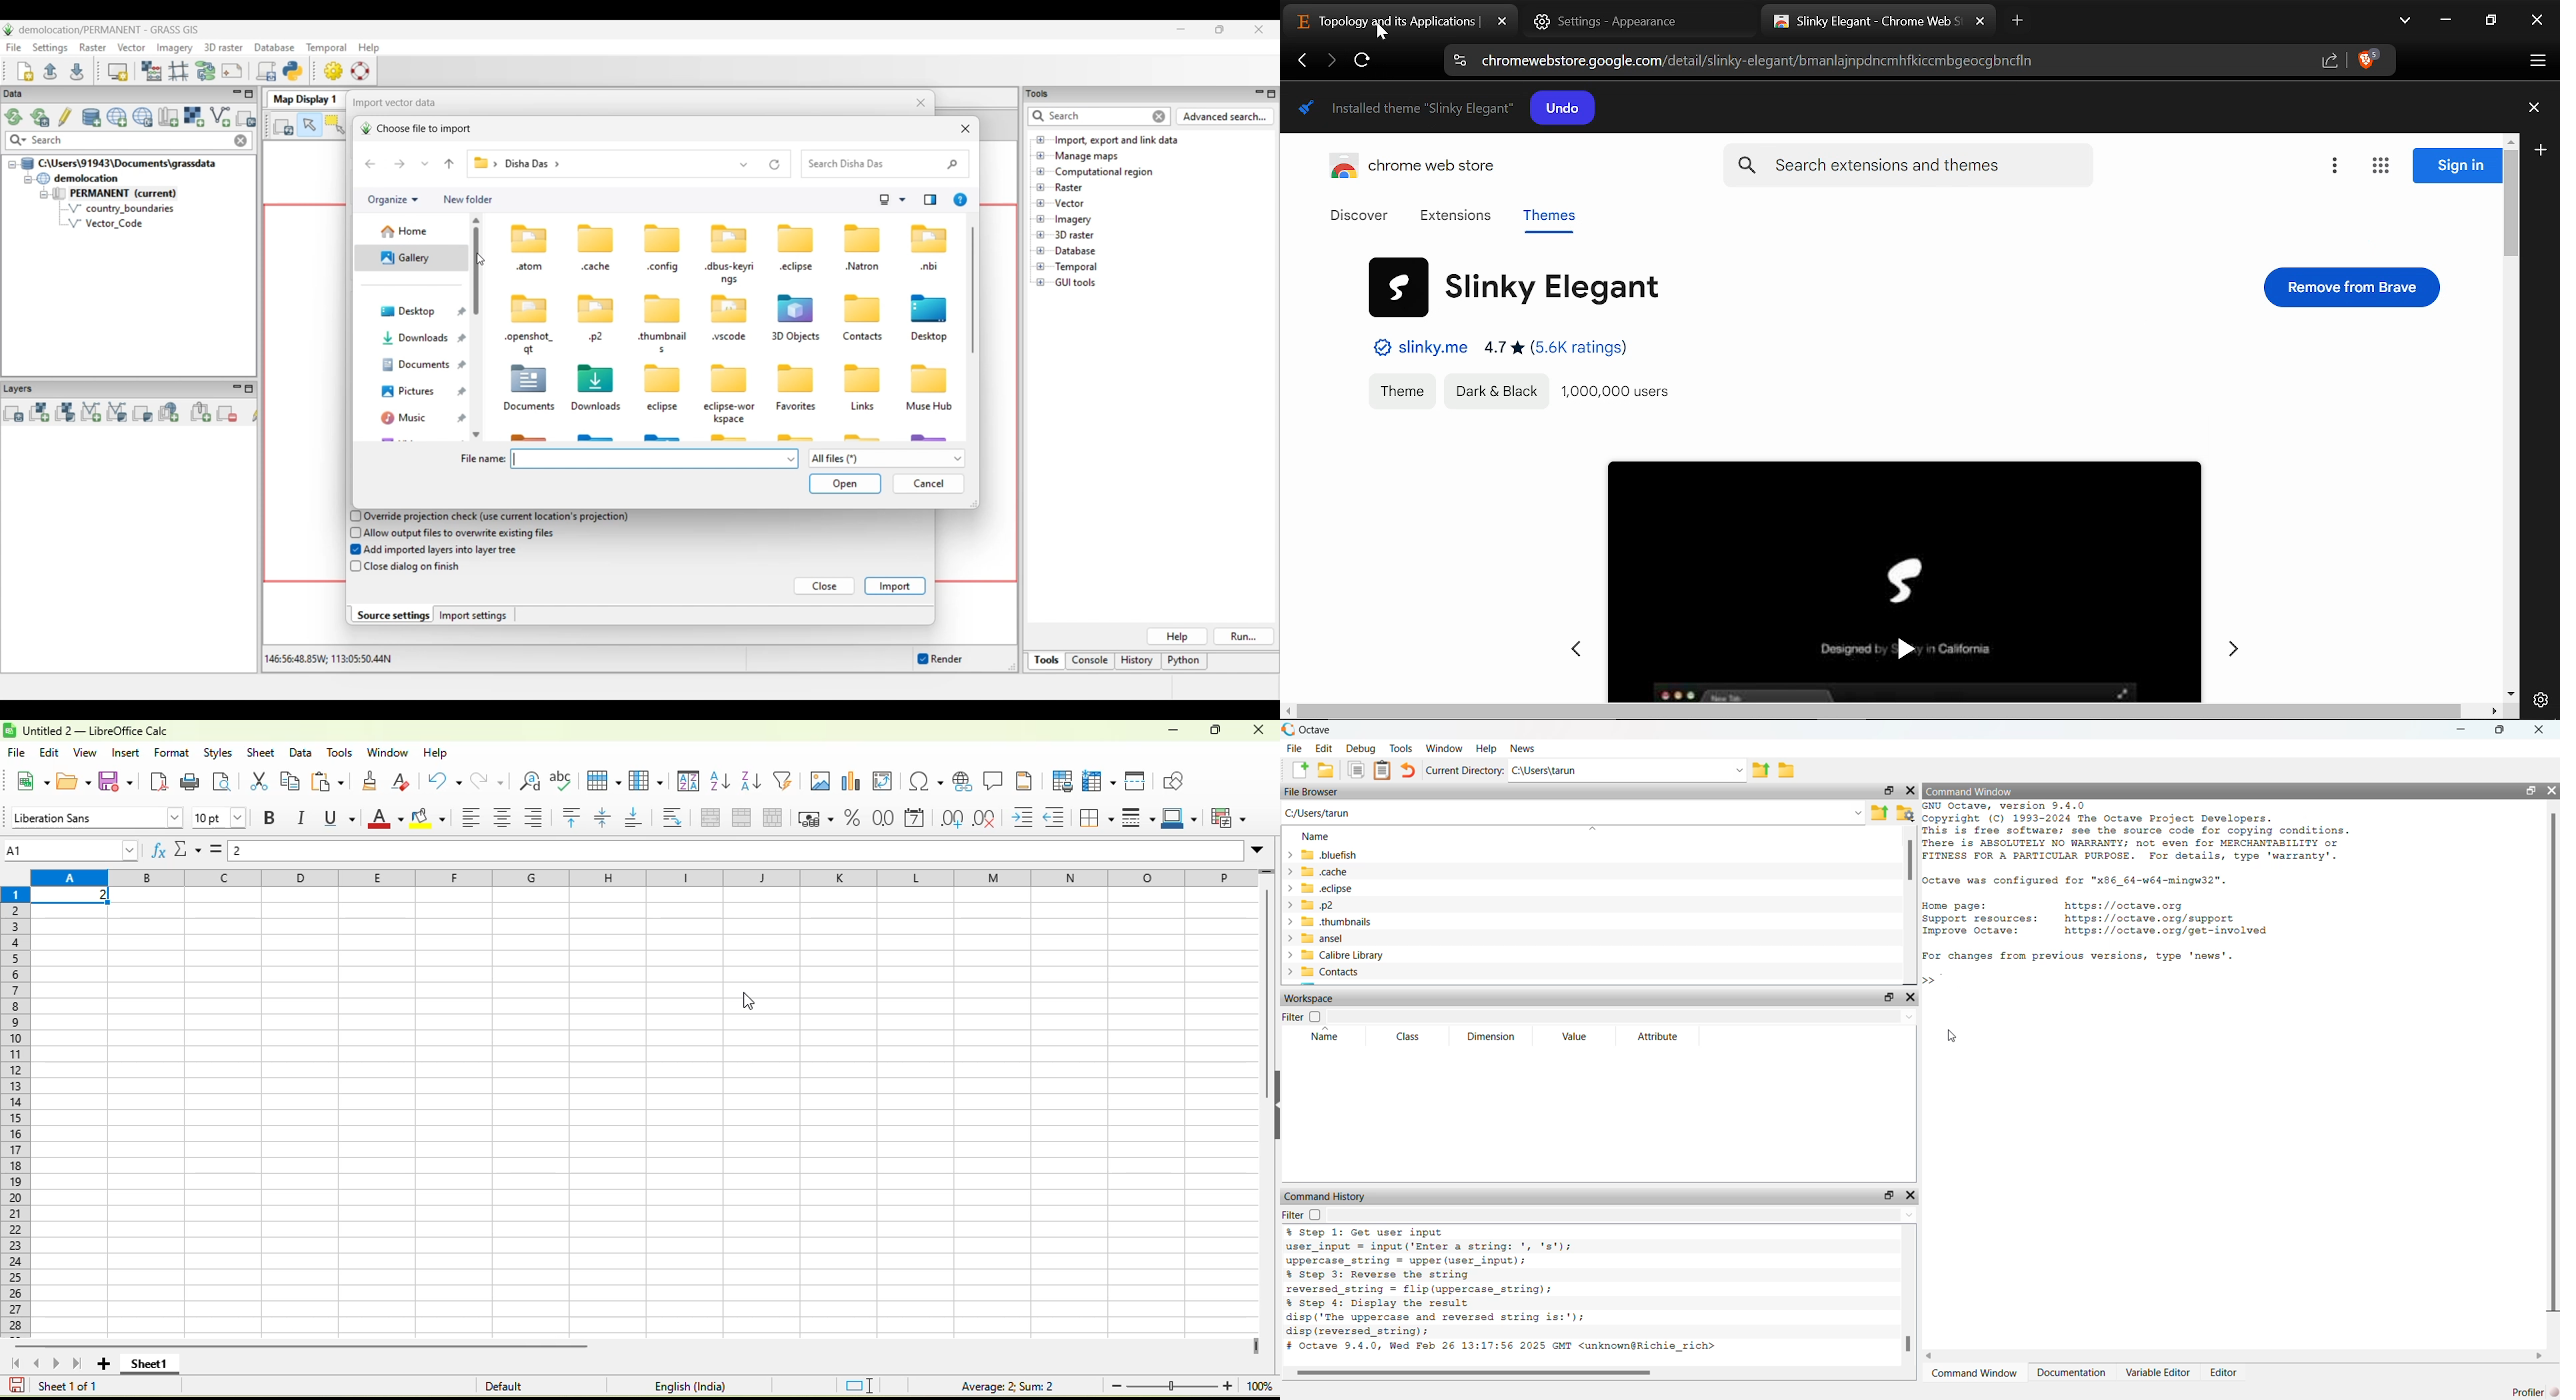 The height and width of the screenshot is (1400, 2576). I want to click on format as date, so click(920, 819).